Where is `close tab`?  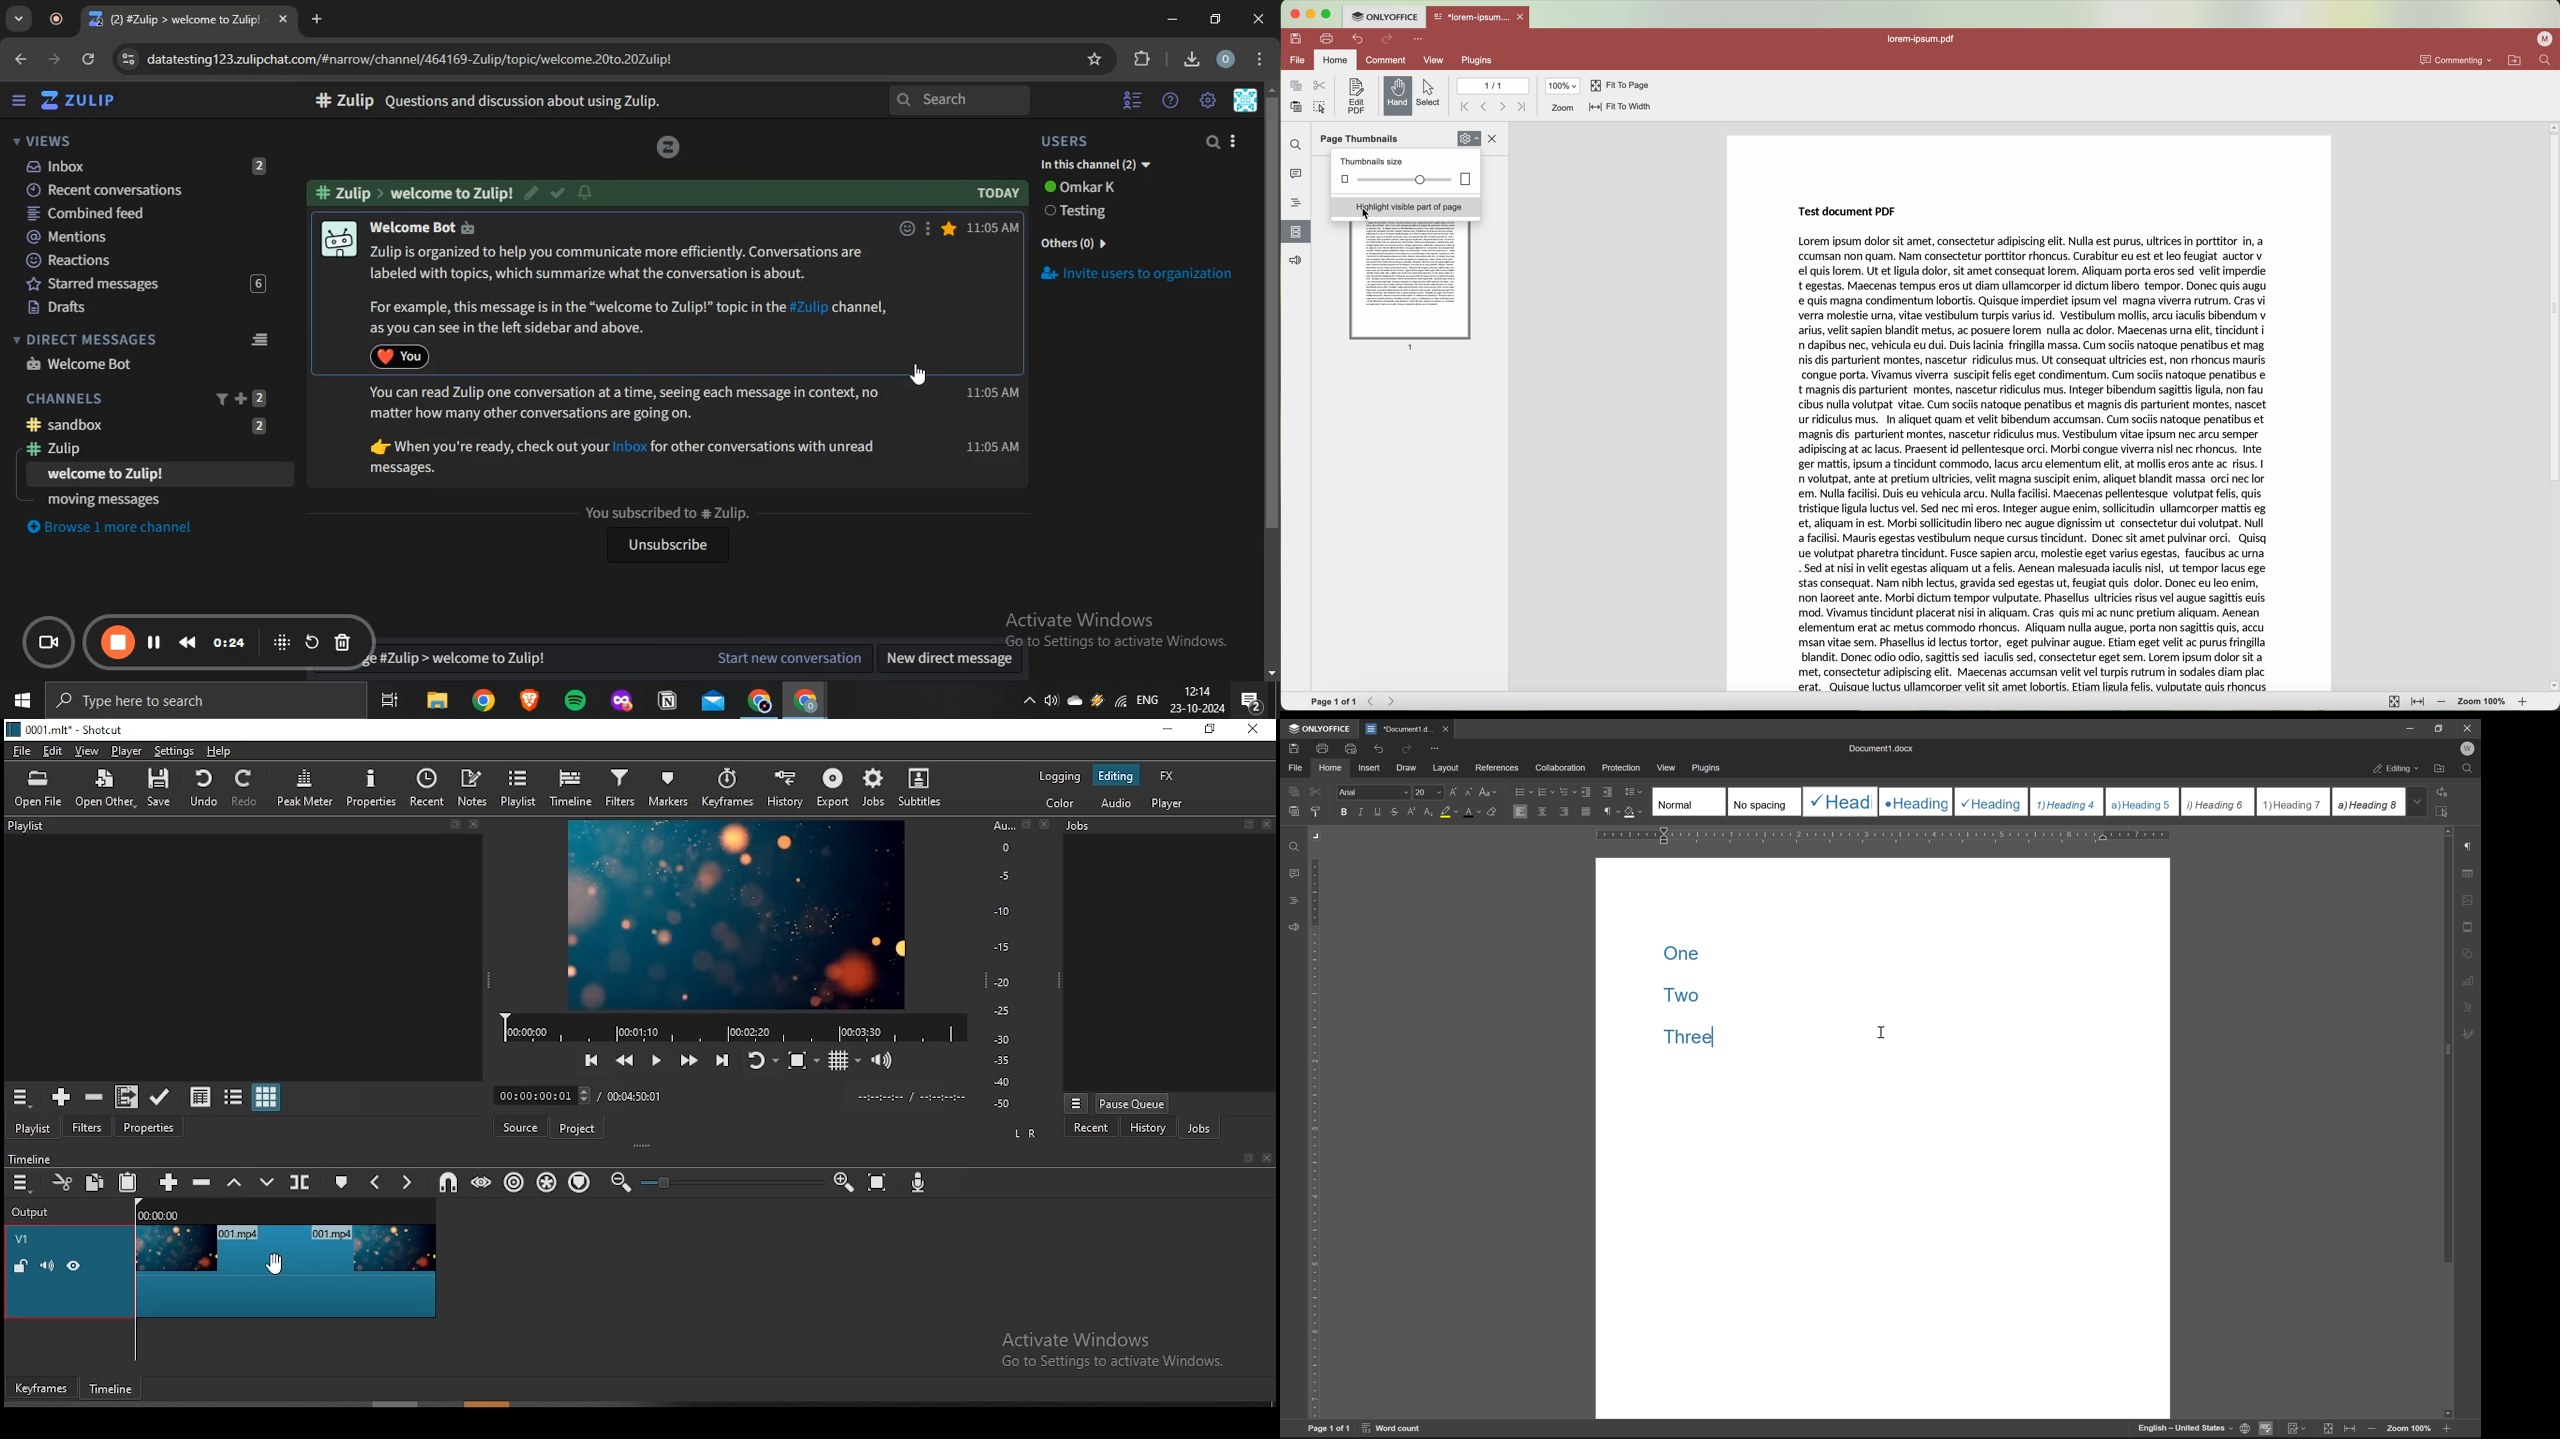 close tab is located at coordinates (285, 21).